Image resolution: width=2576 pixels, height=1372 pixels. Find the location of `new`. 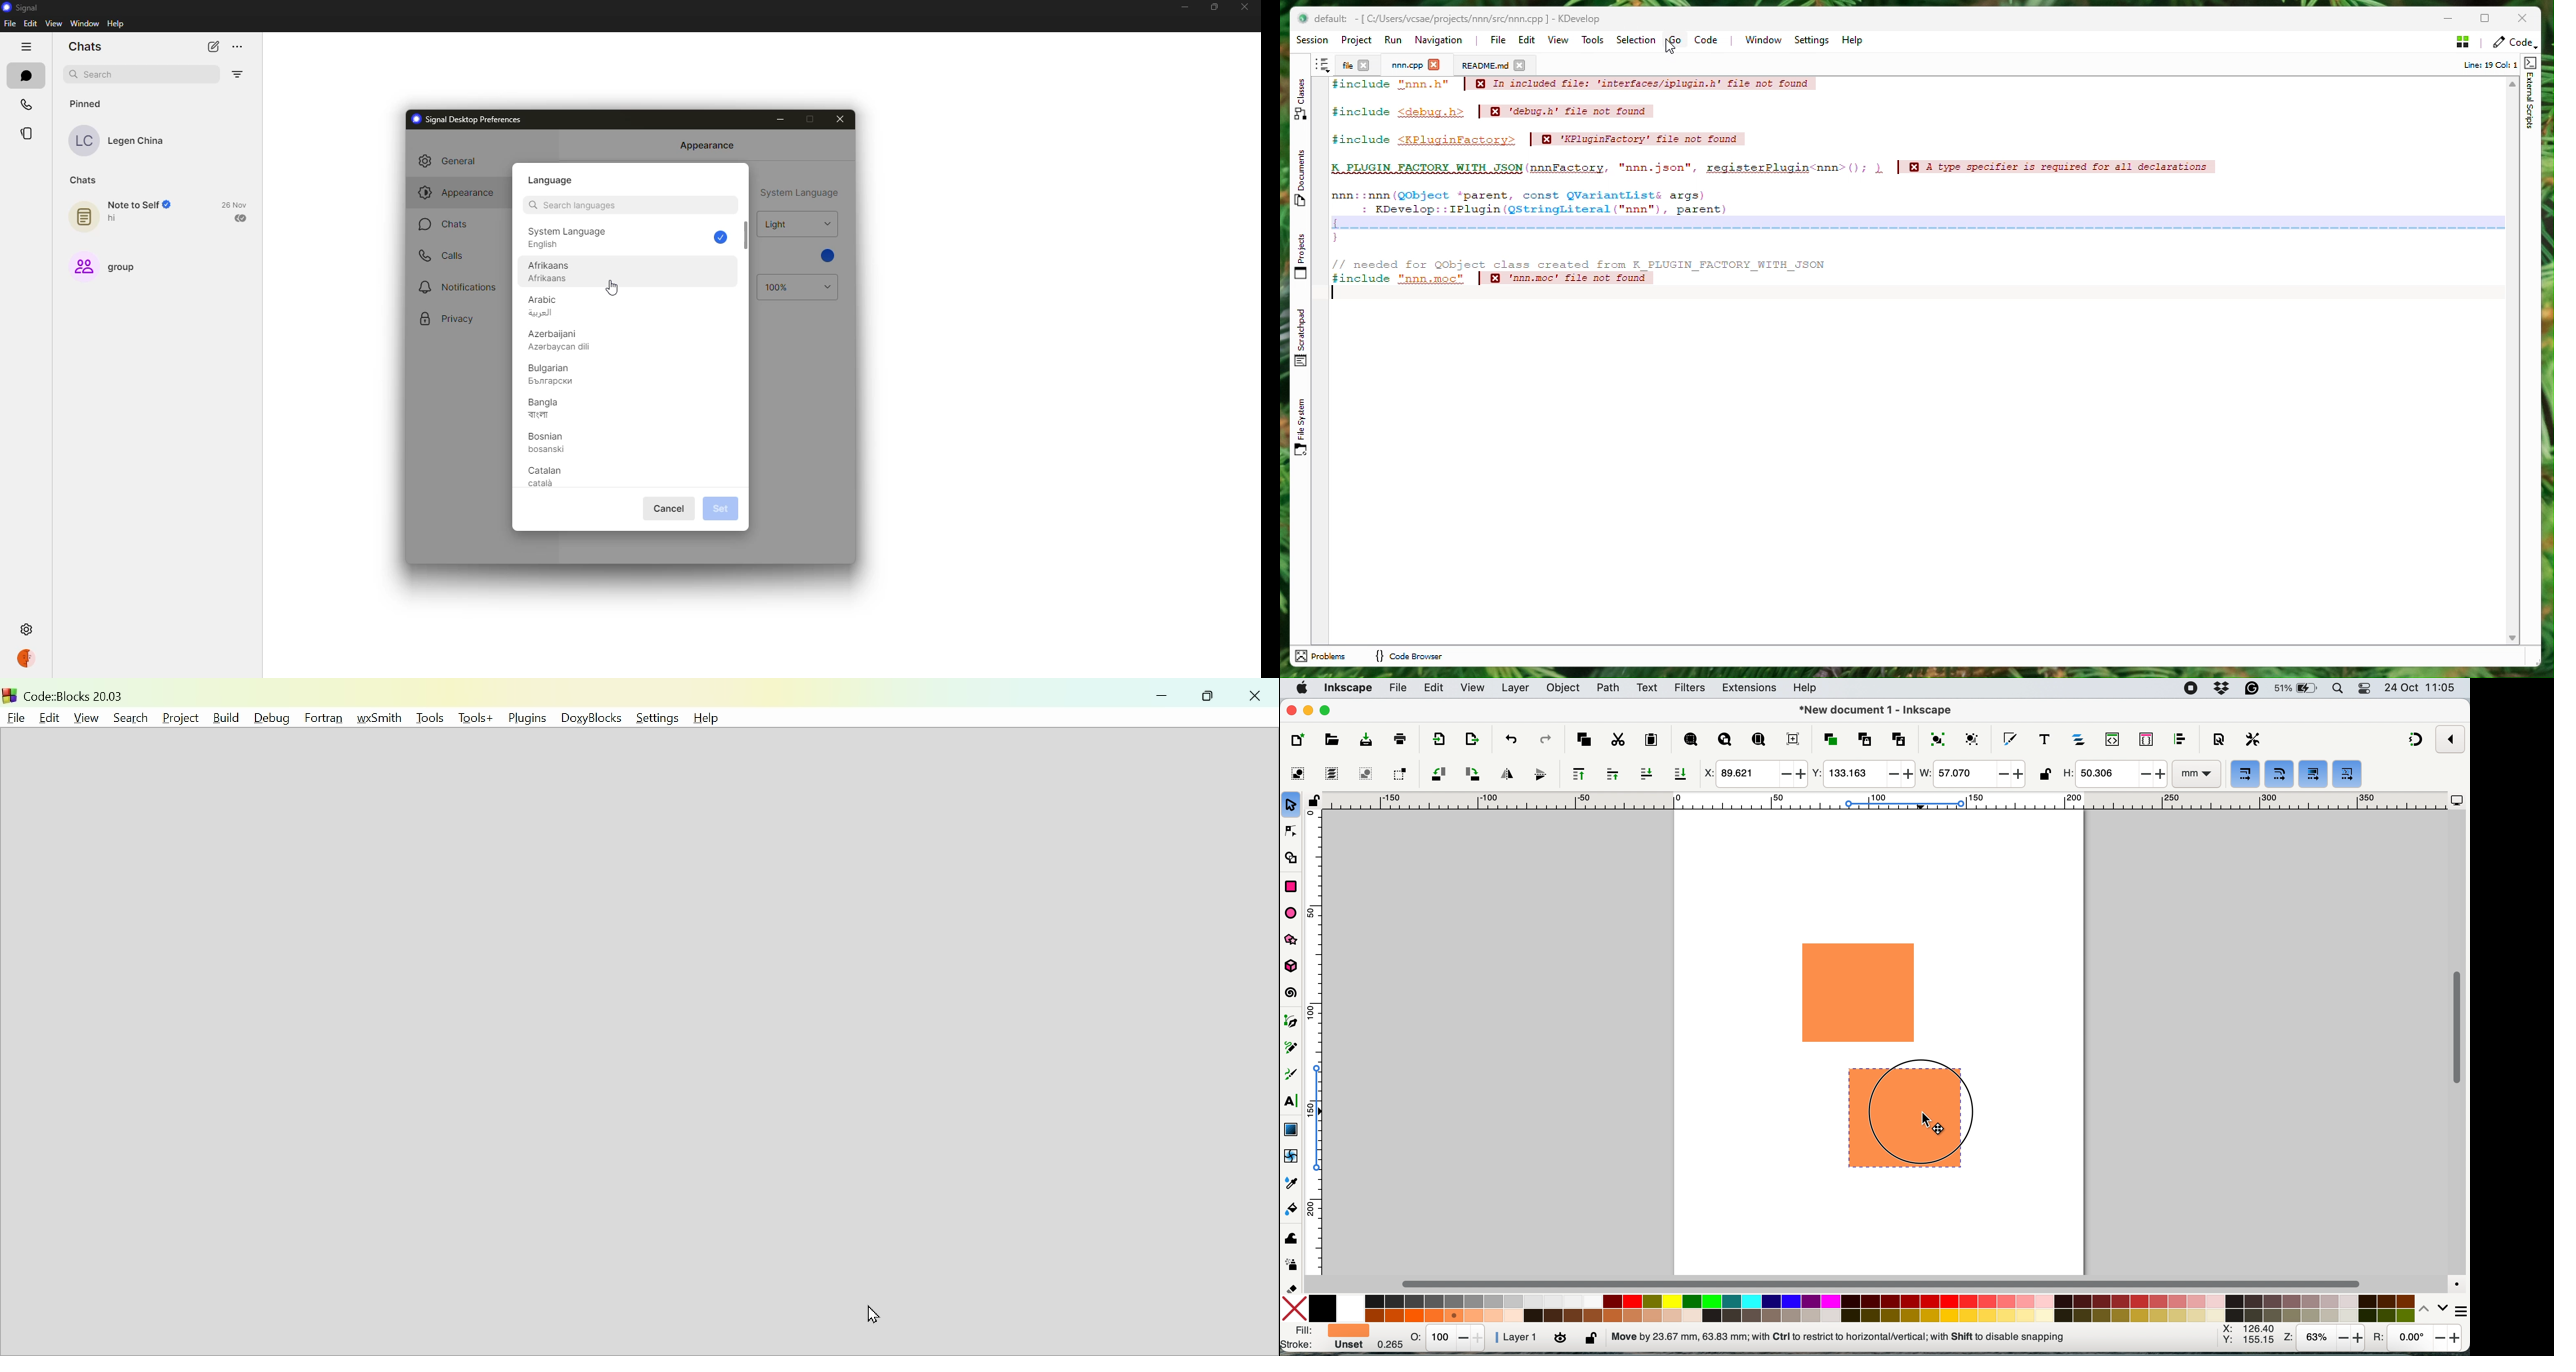

new is located at coordinates (1299, 740).